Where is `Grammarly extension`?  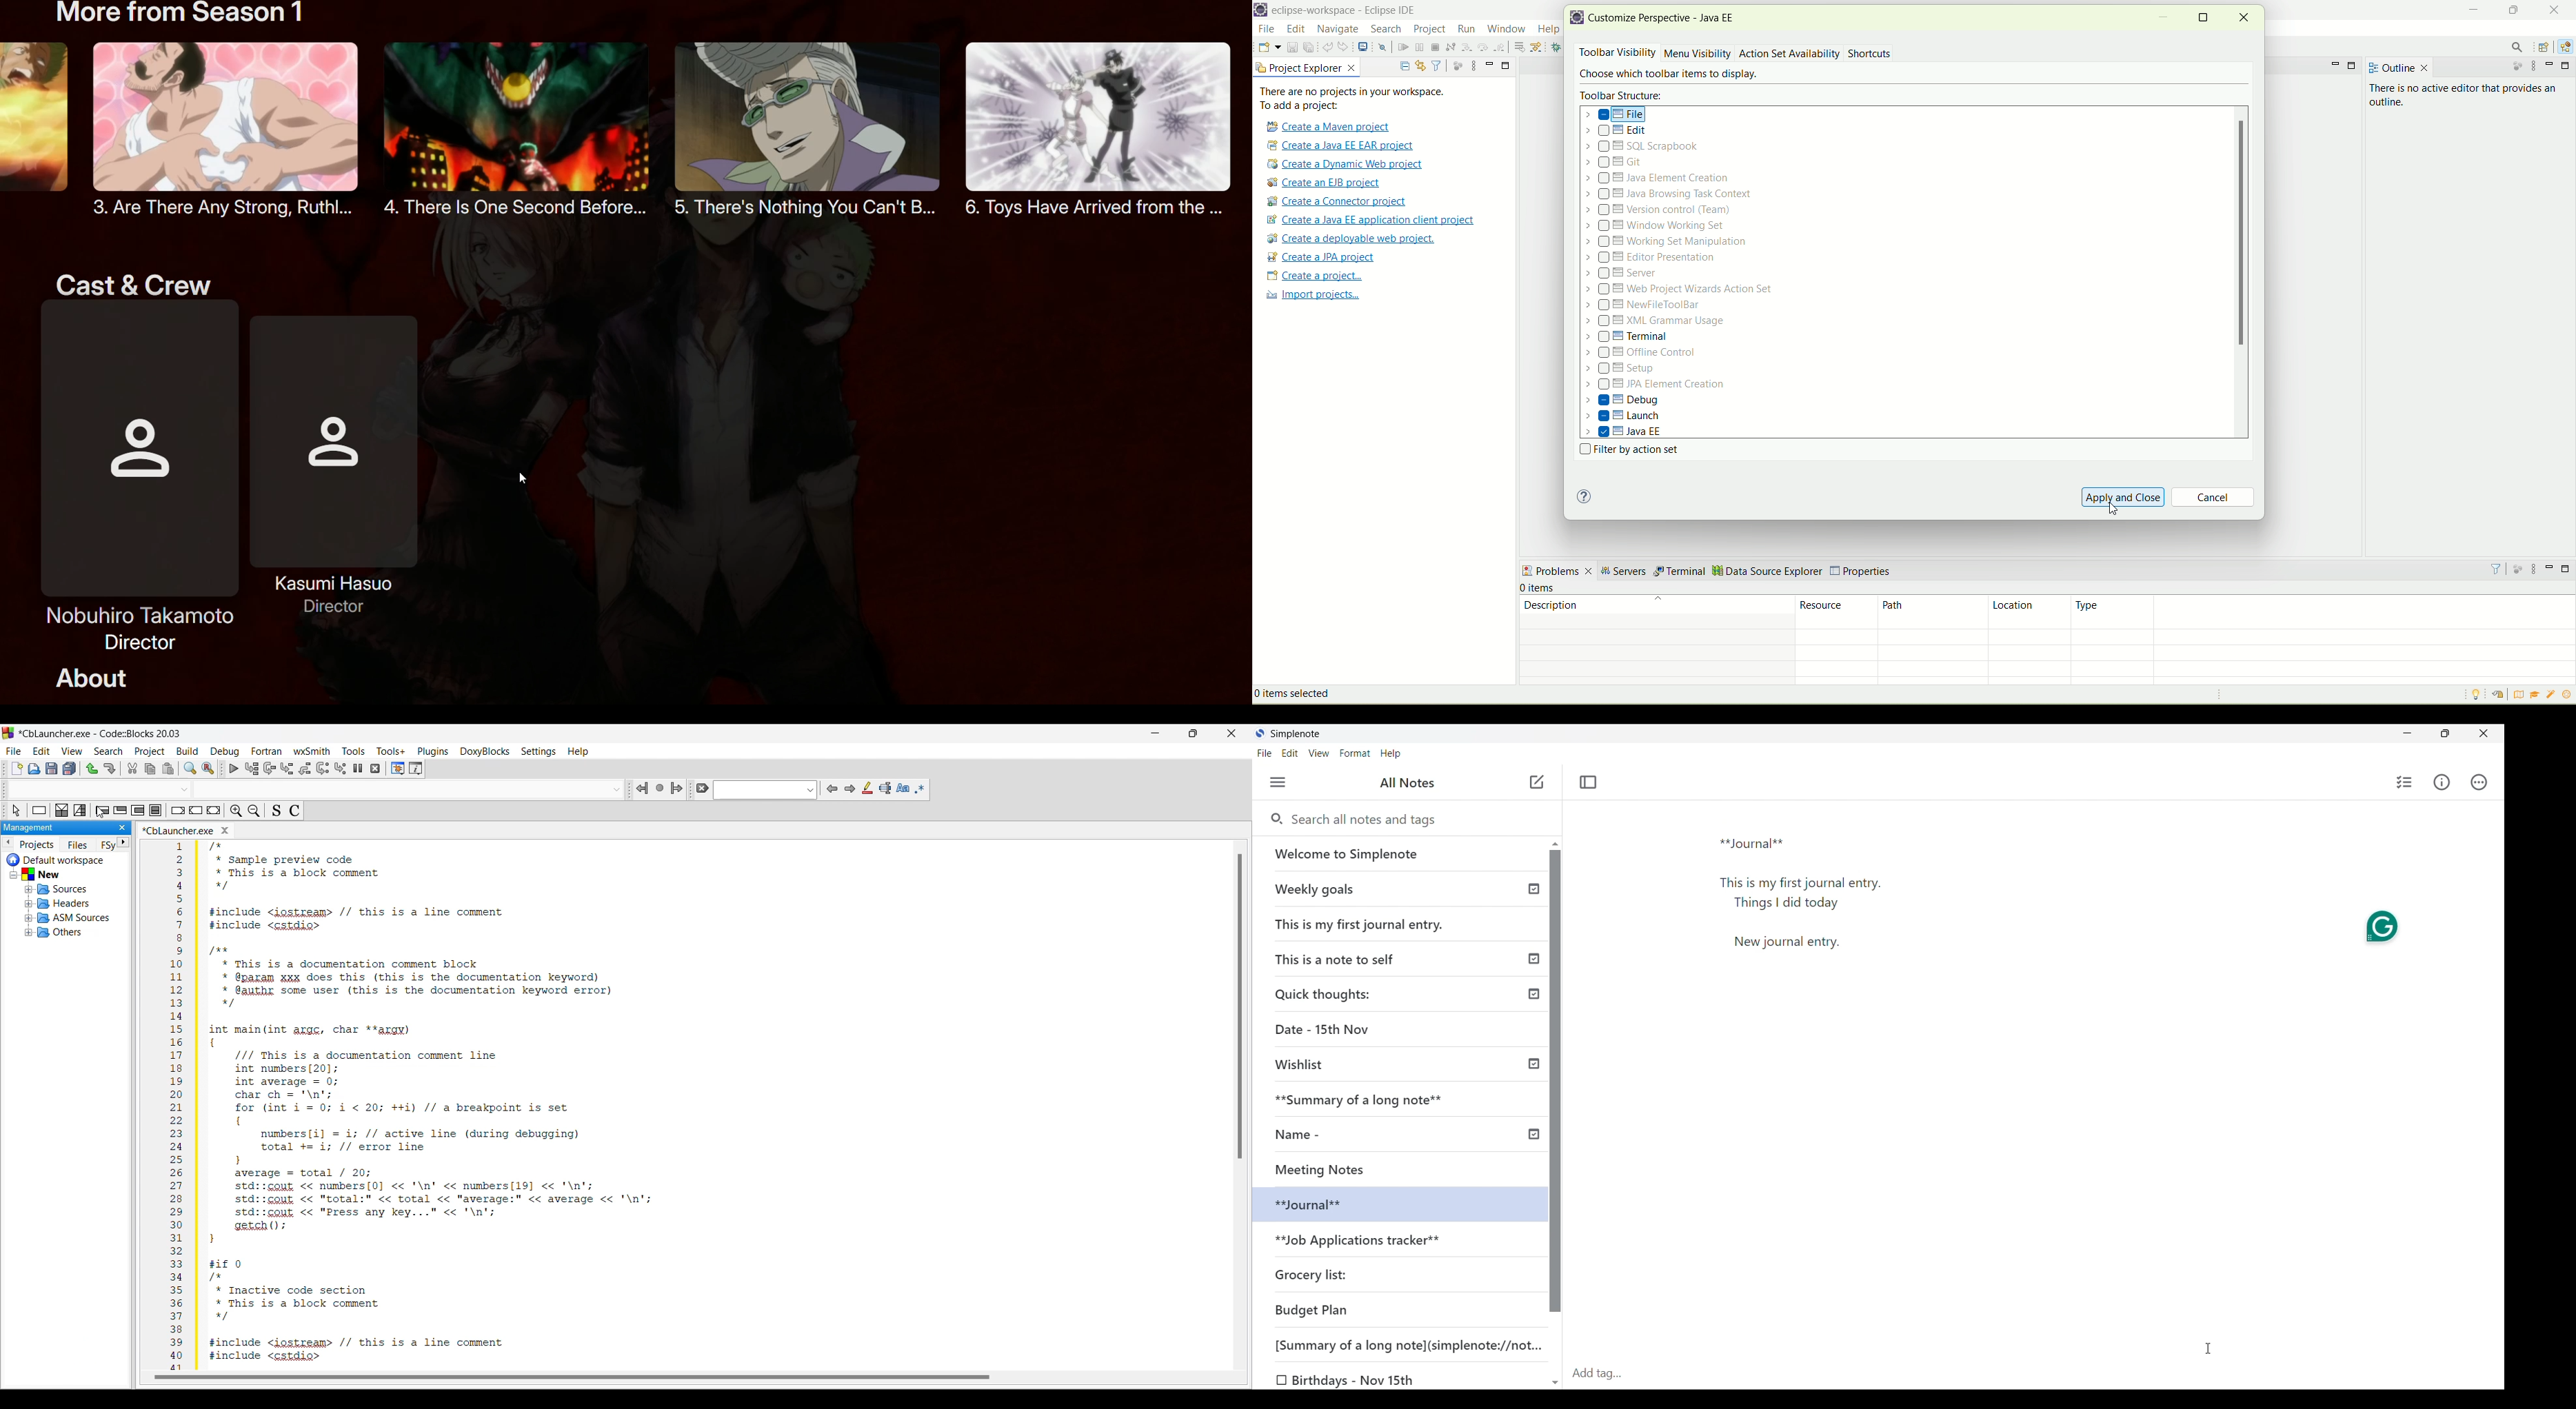 Grammarly extension is located at coordinates (2382, 927).